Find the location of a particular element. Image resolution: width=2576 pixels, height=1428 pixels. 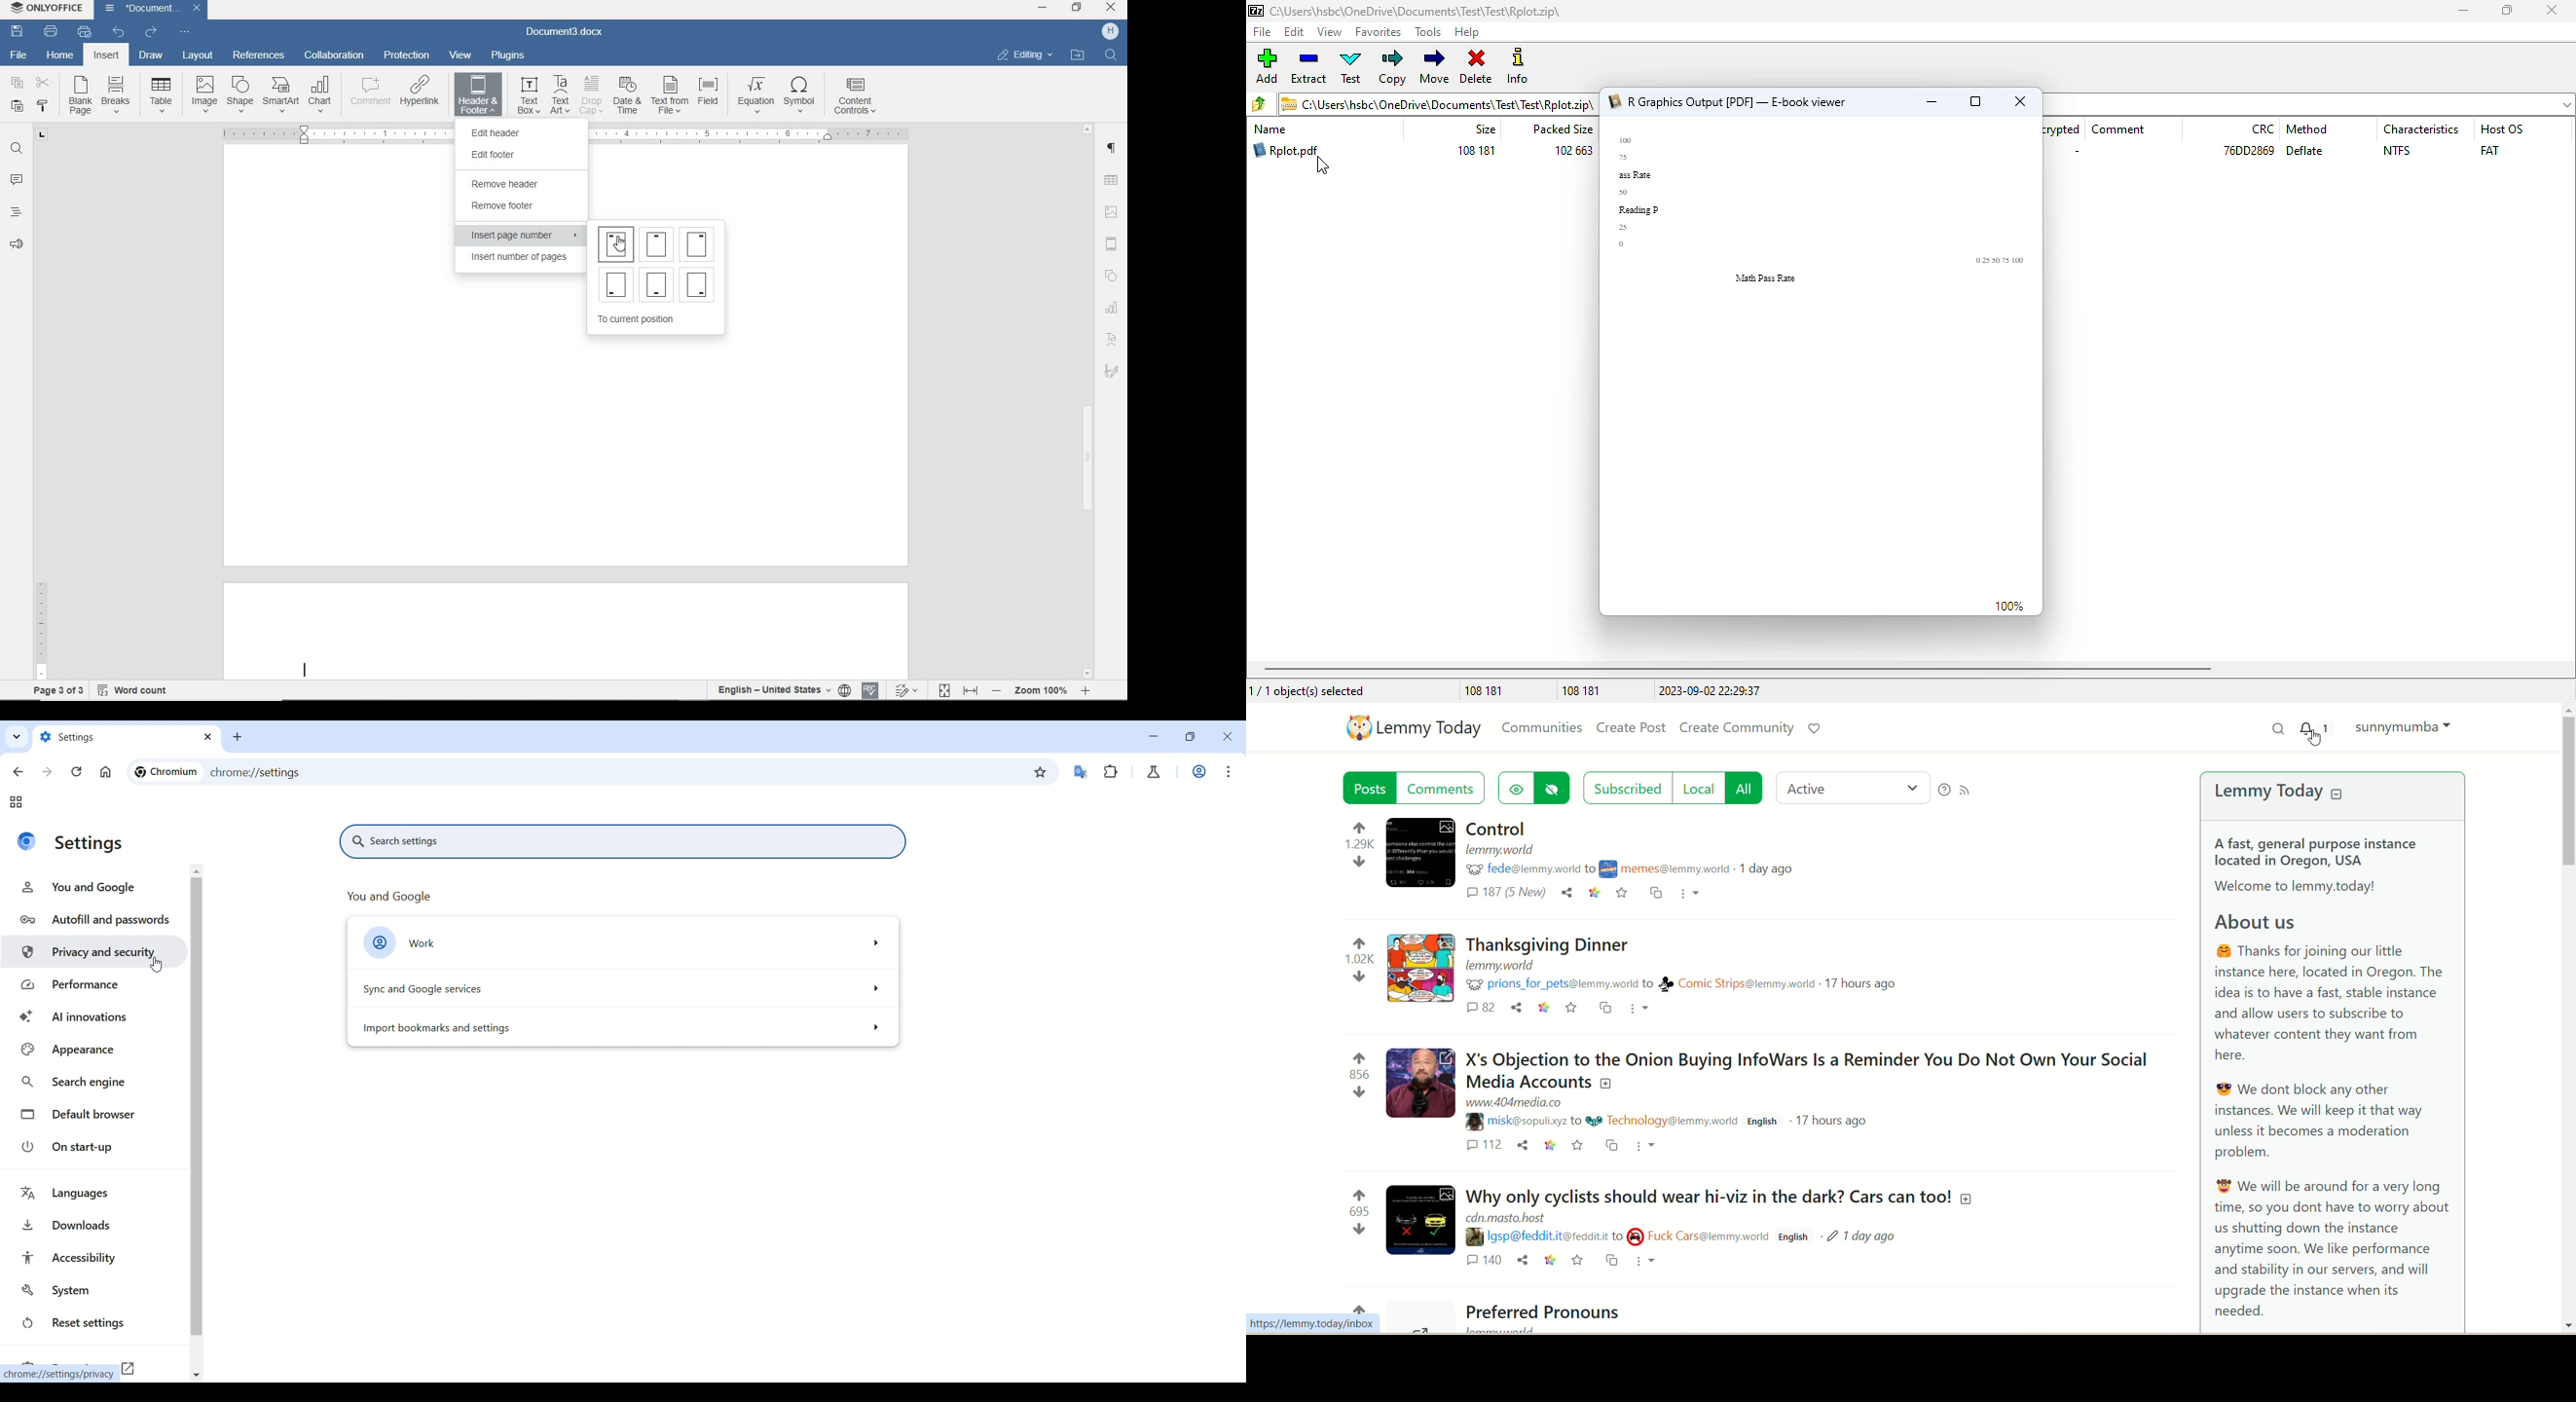

sunnymumba(account) is located at coordinates (2407, 729).